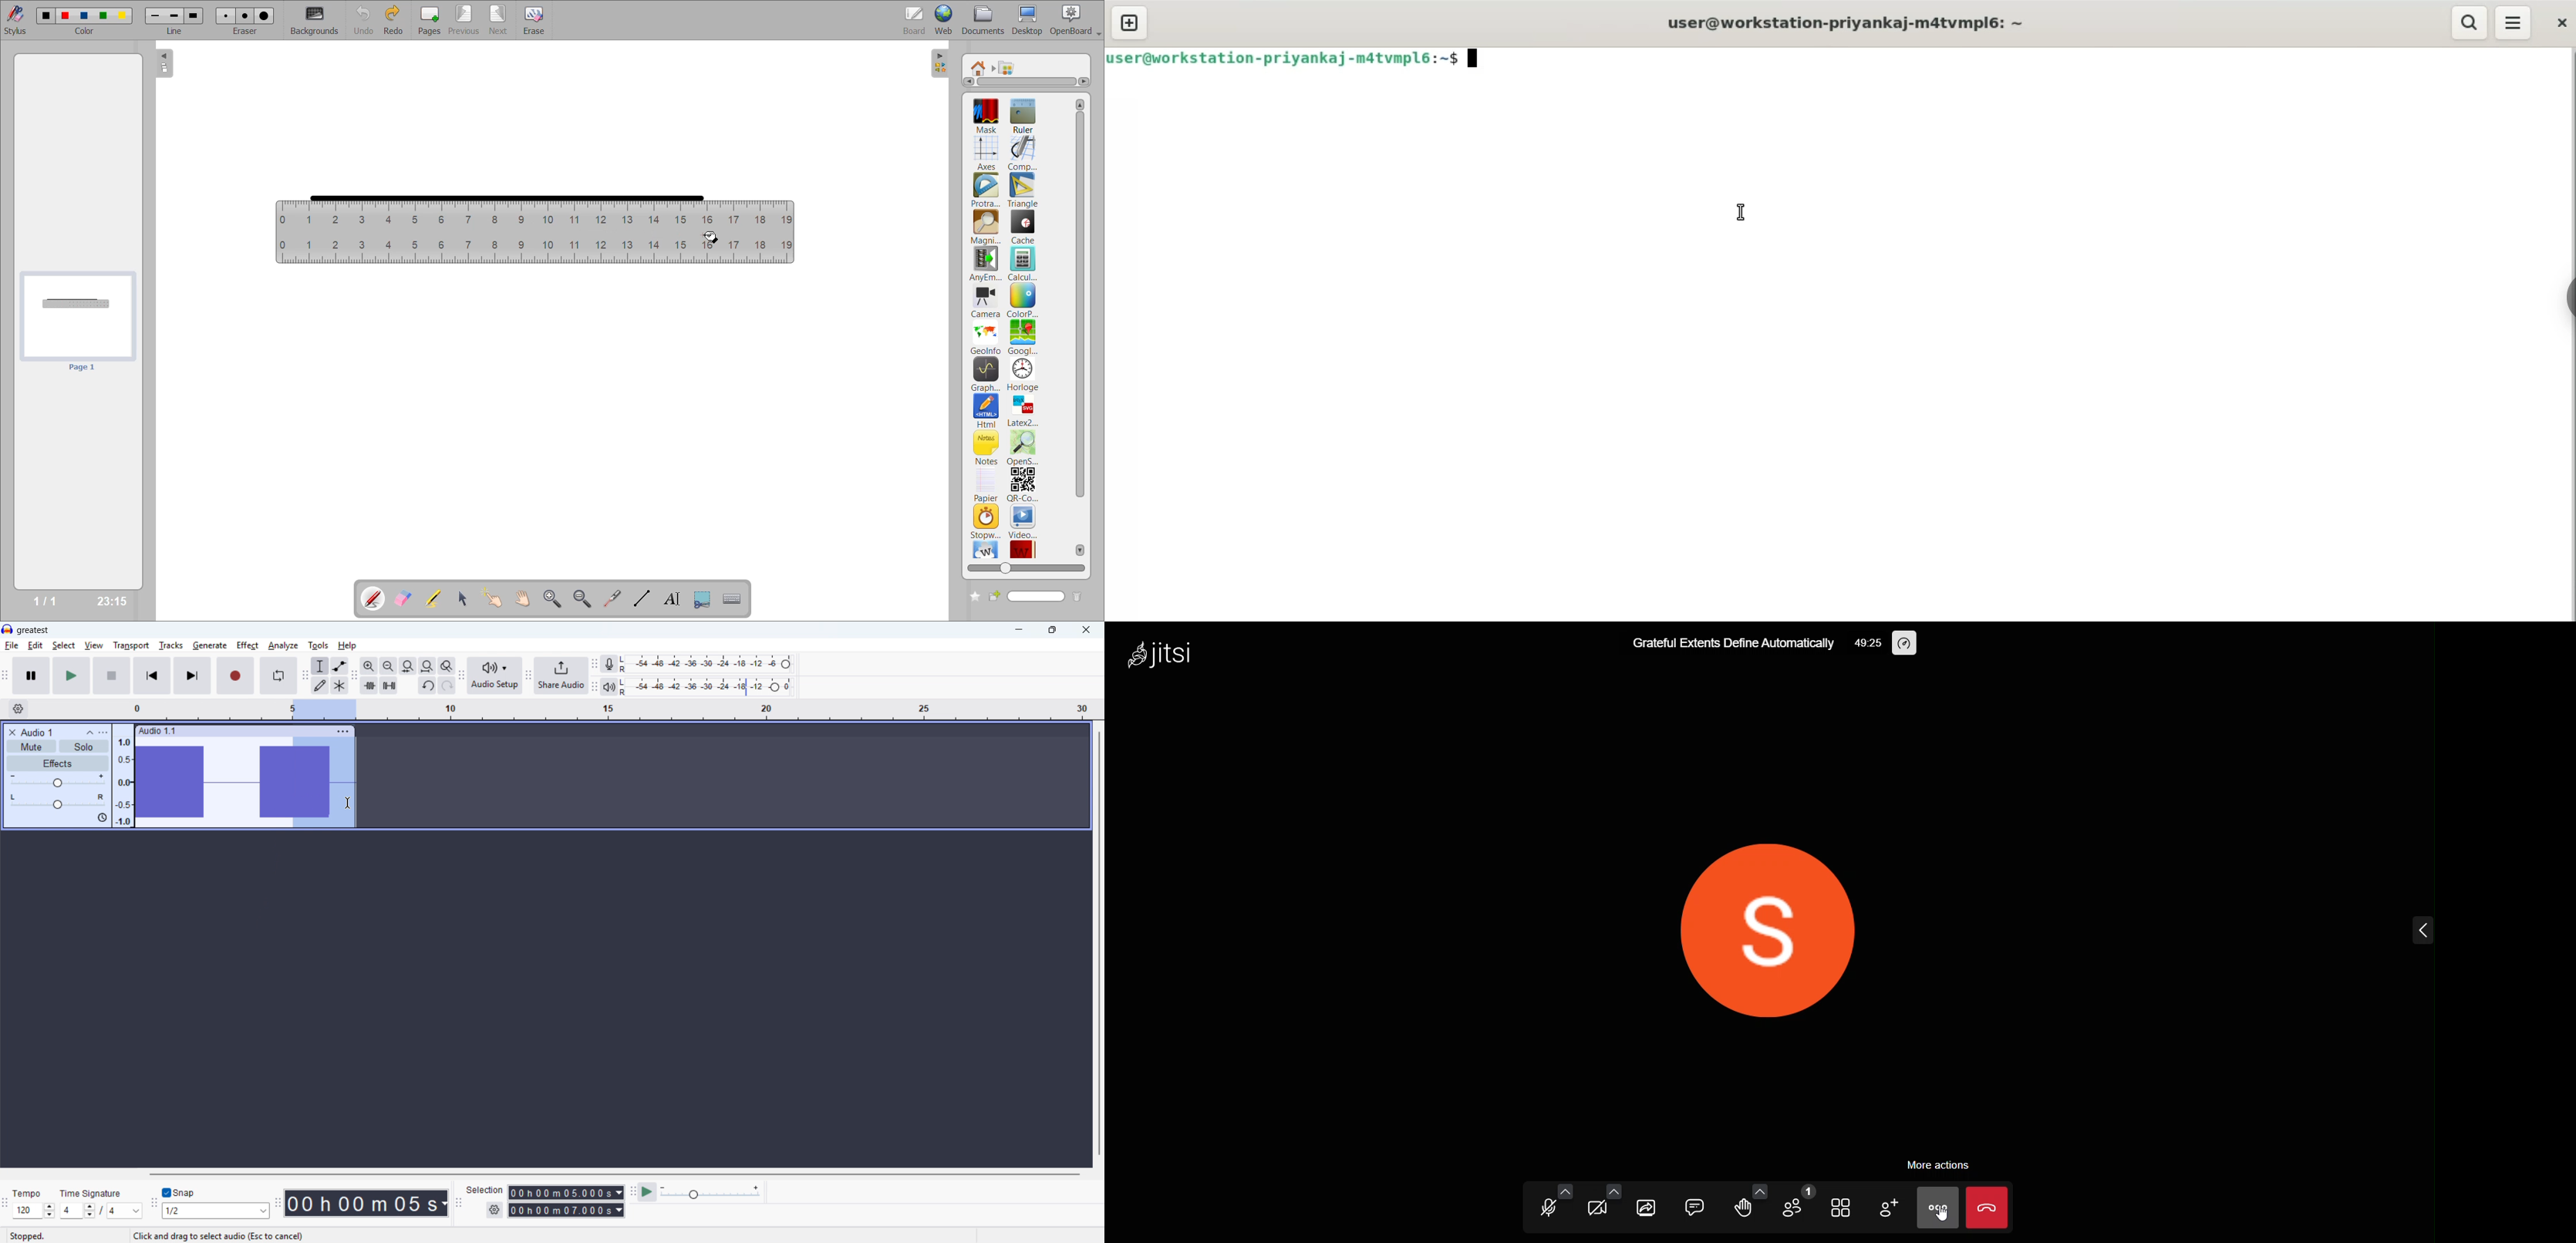 This screenshot has height=1260, width=2576. I want to click on Audio setup toolbar , so click(462, 677).